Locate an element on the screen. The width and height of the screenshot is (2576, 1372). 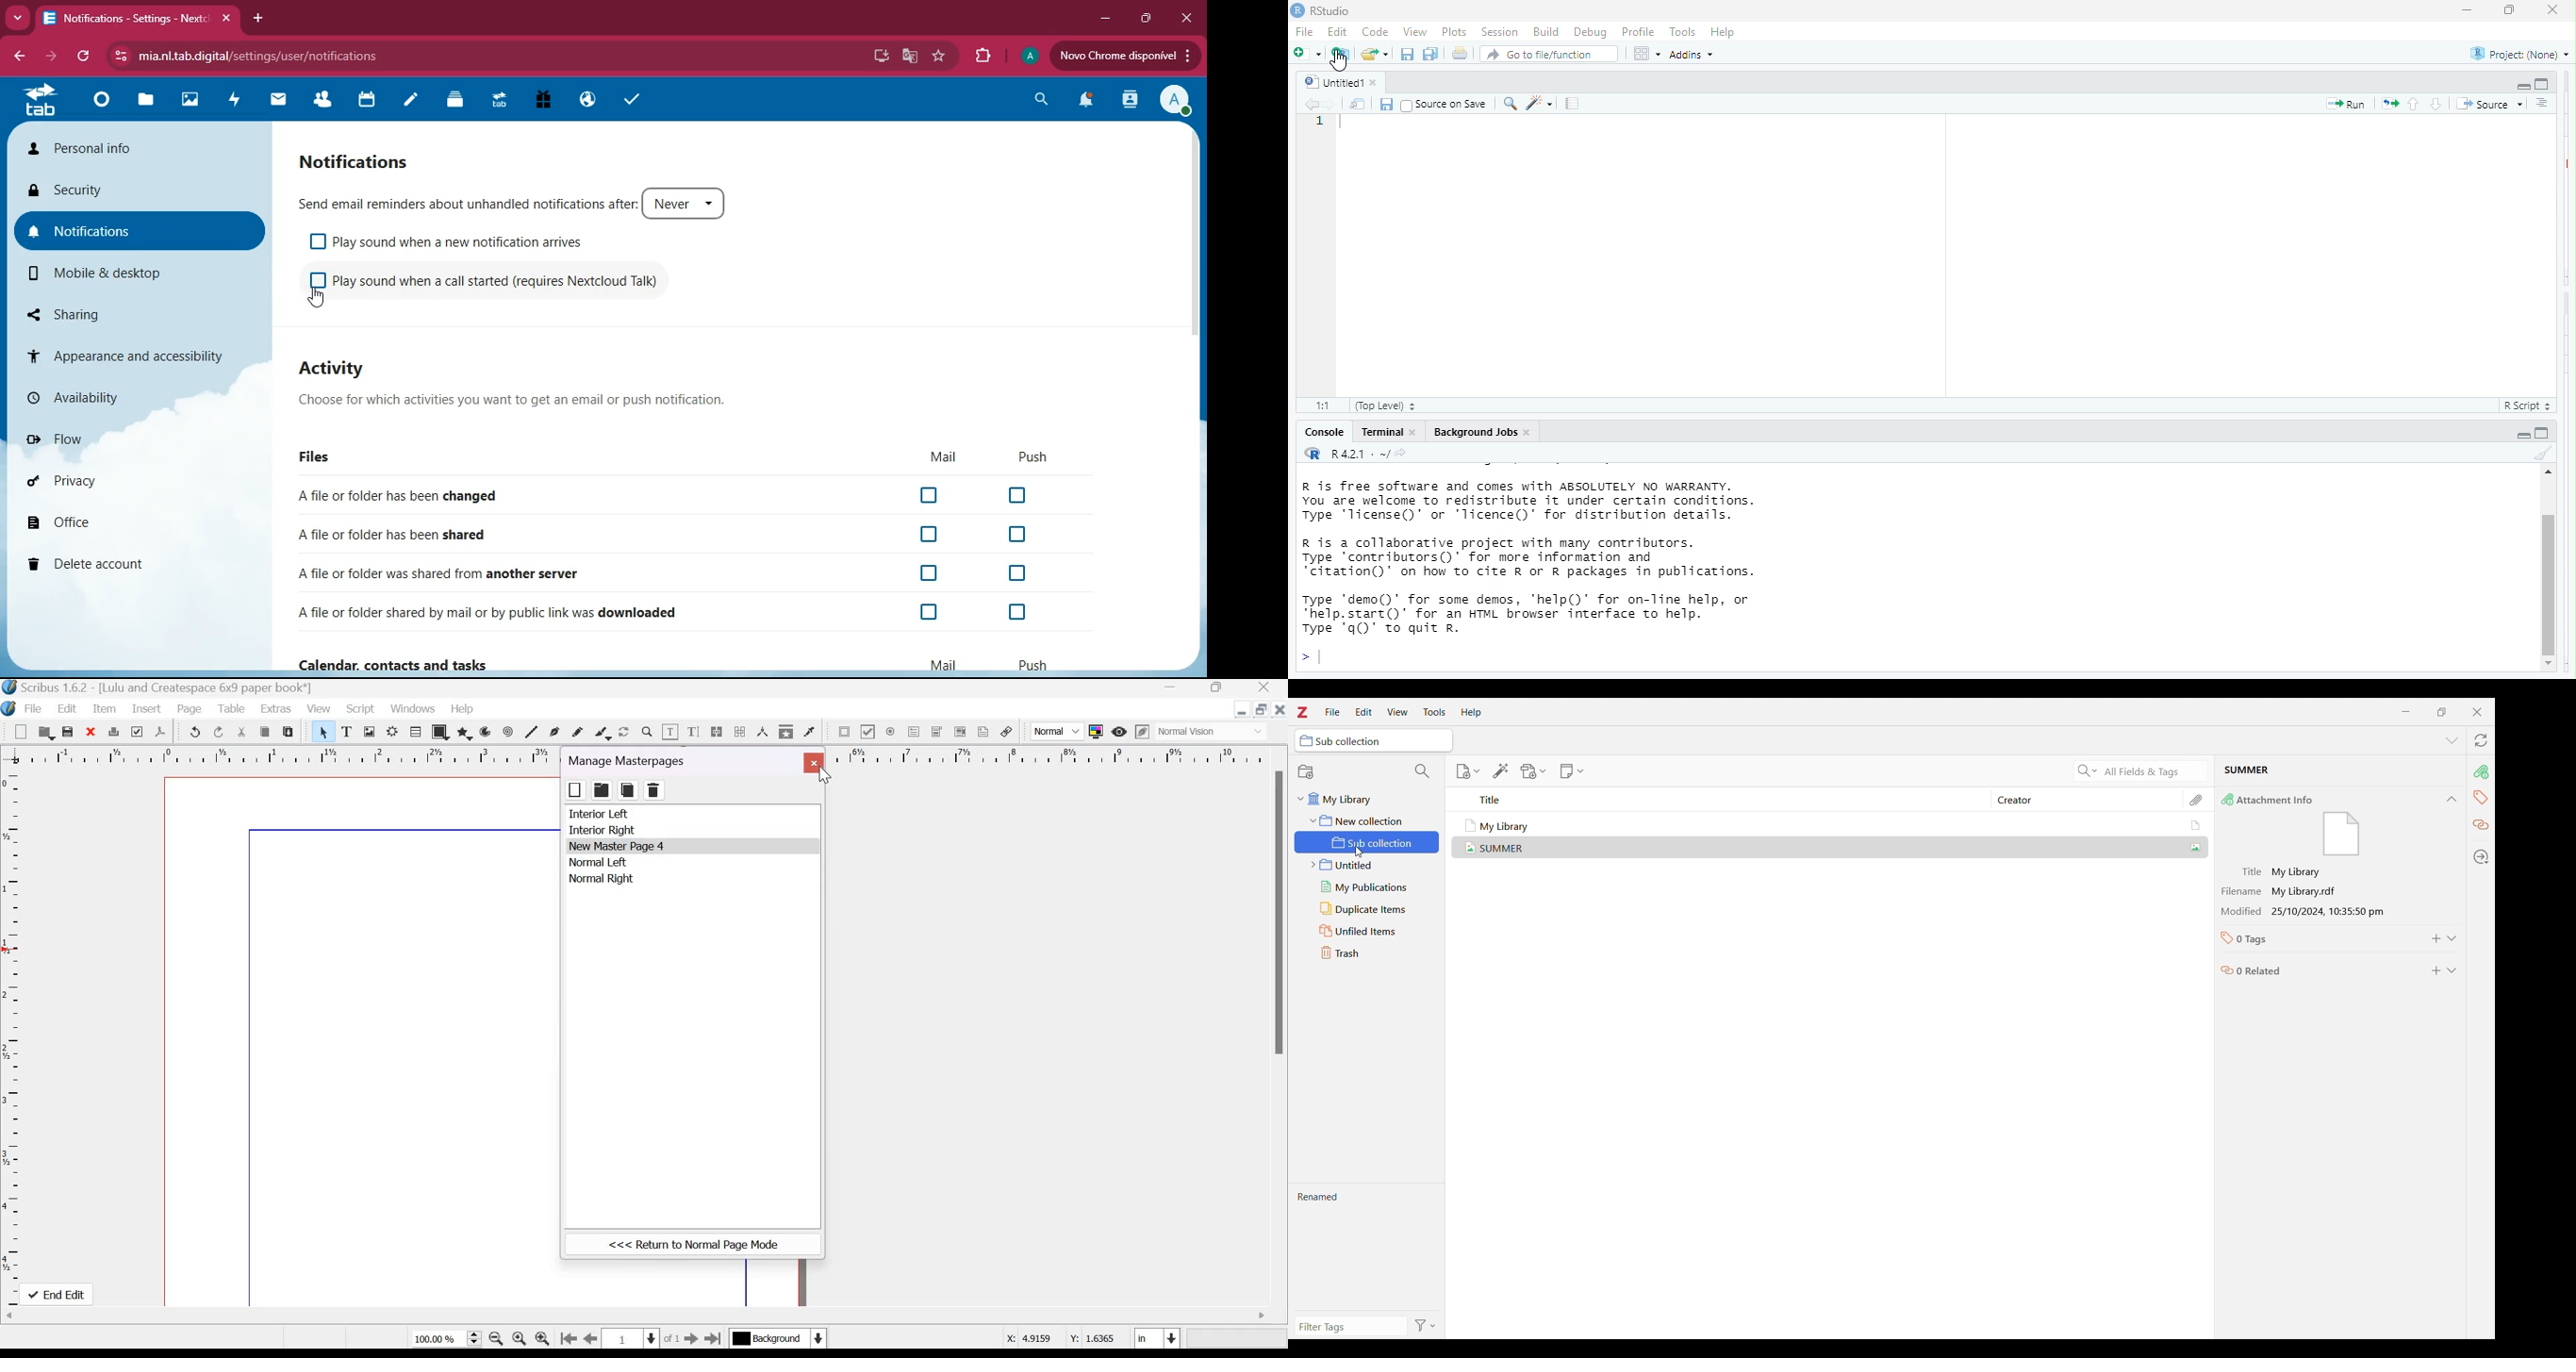
New collection is located at coordinates (1350, 771).